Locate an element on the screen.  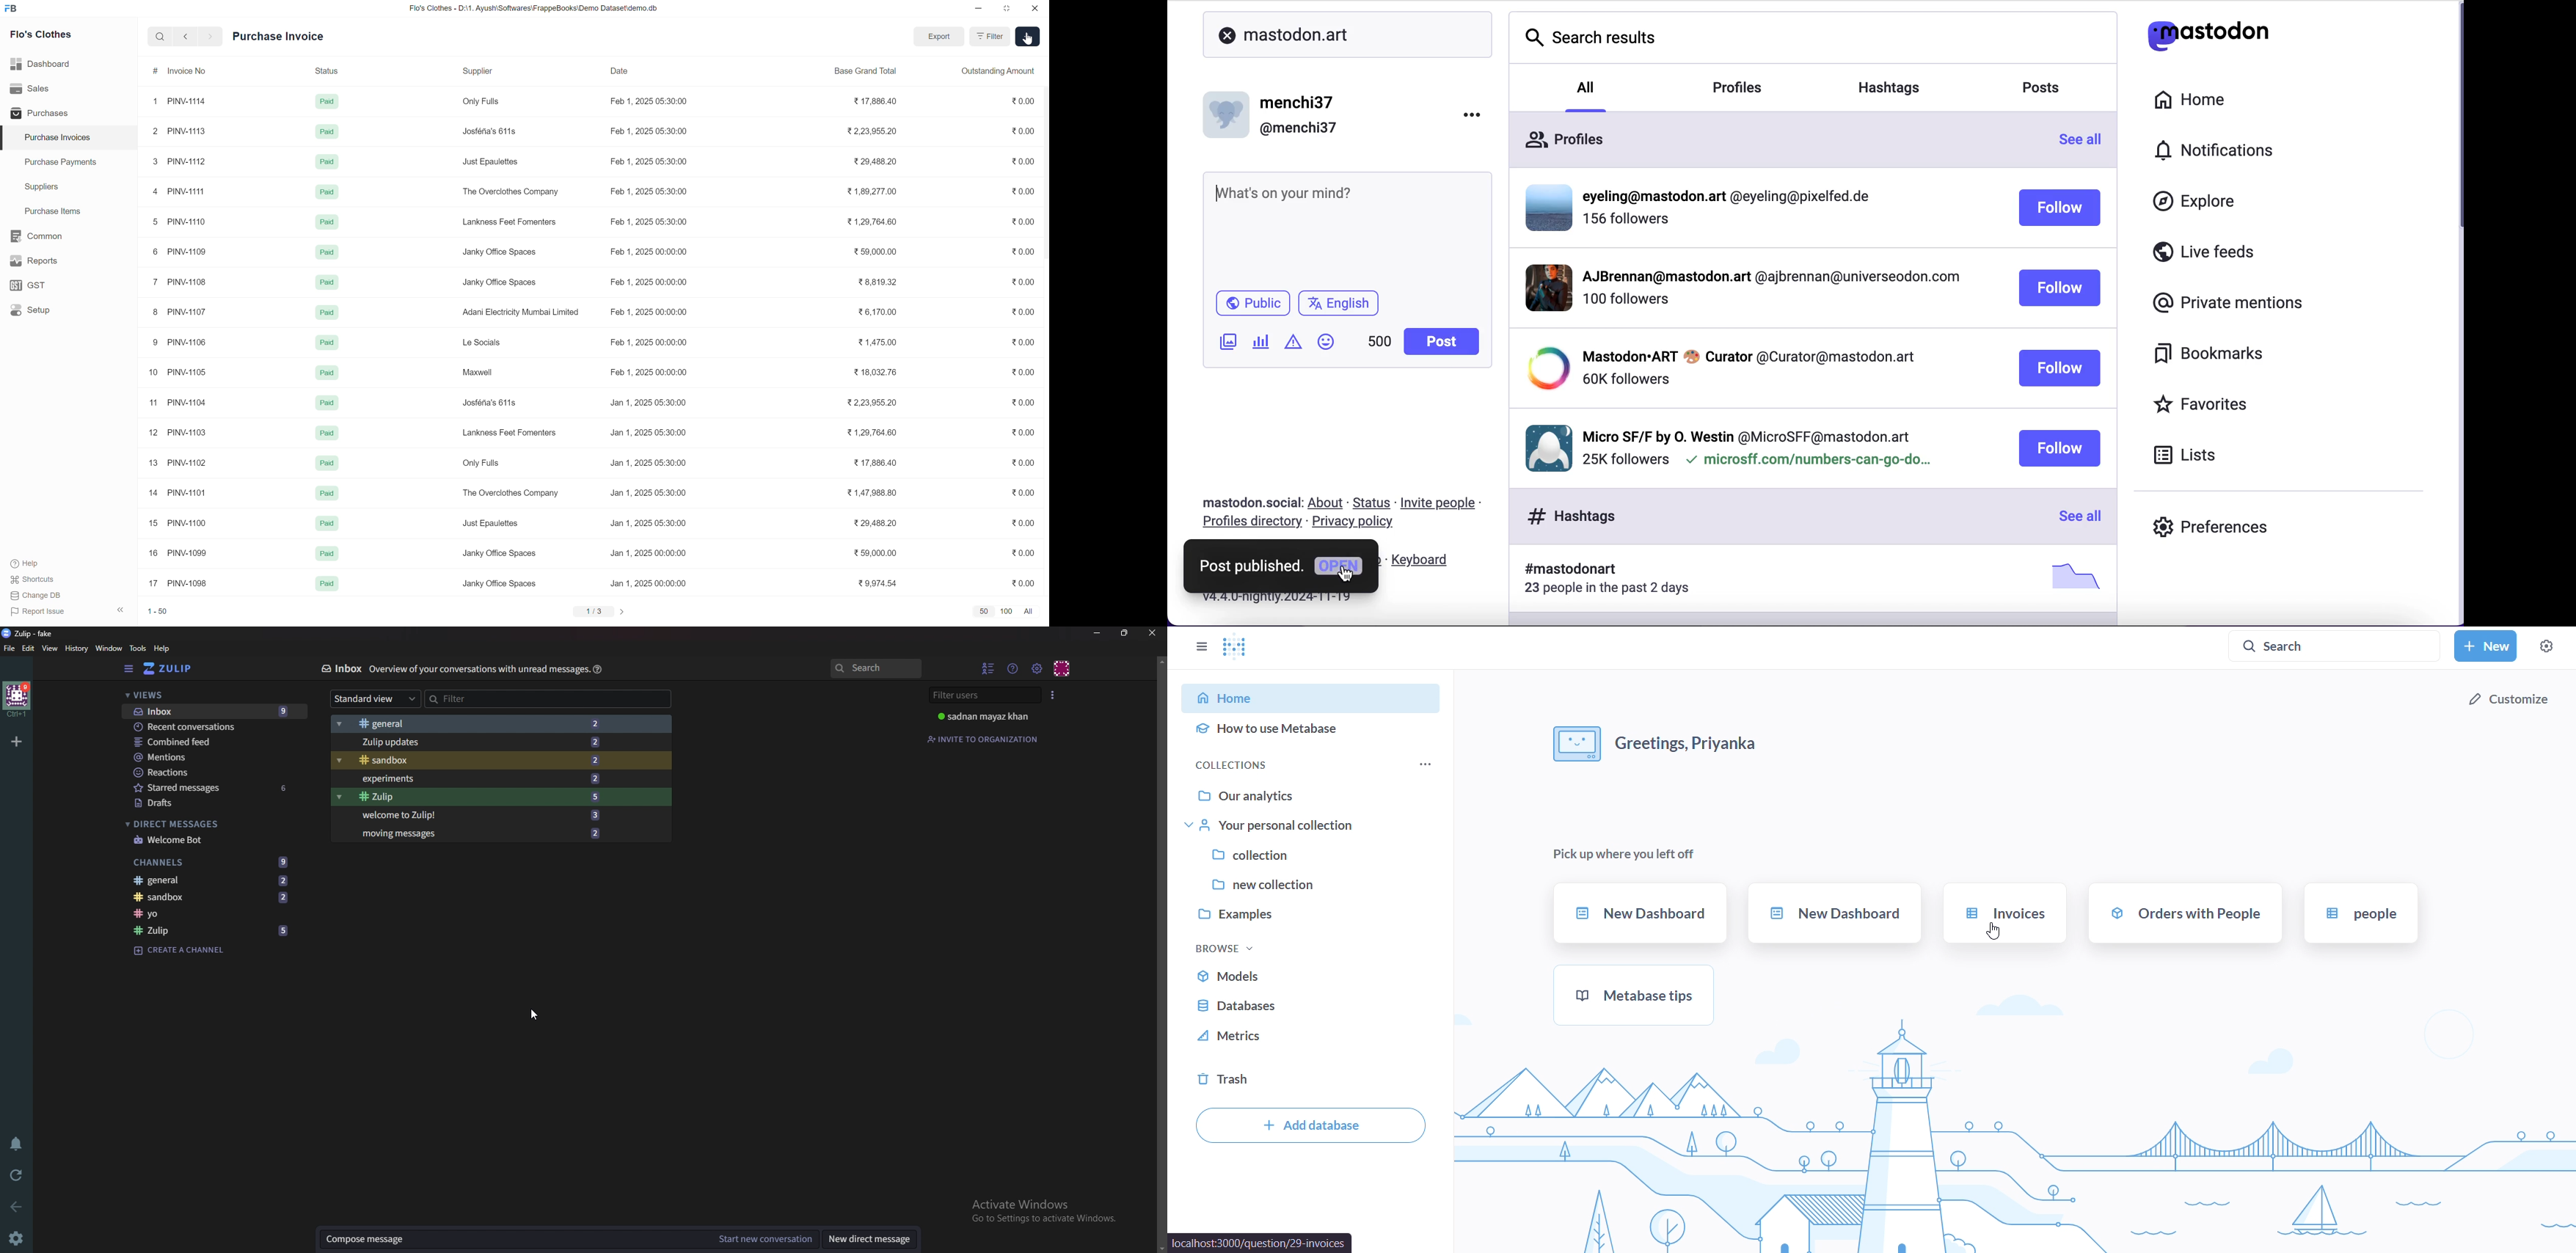
1,475.00 is located at coordinates (878, 342).